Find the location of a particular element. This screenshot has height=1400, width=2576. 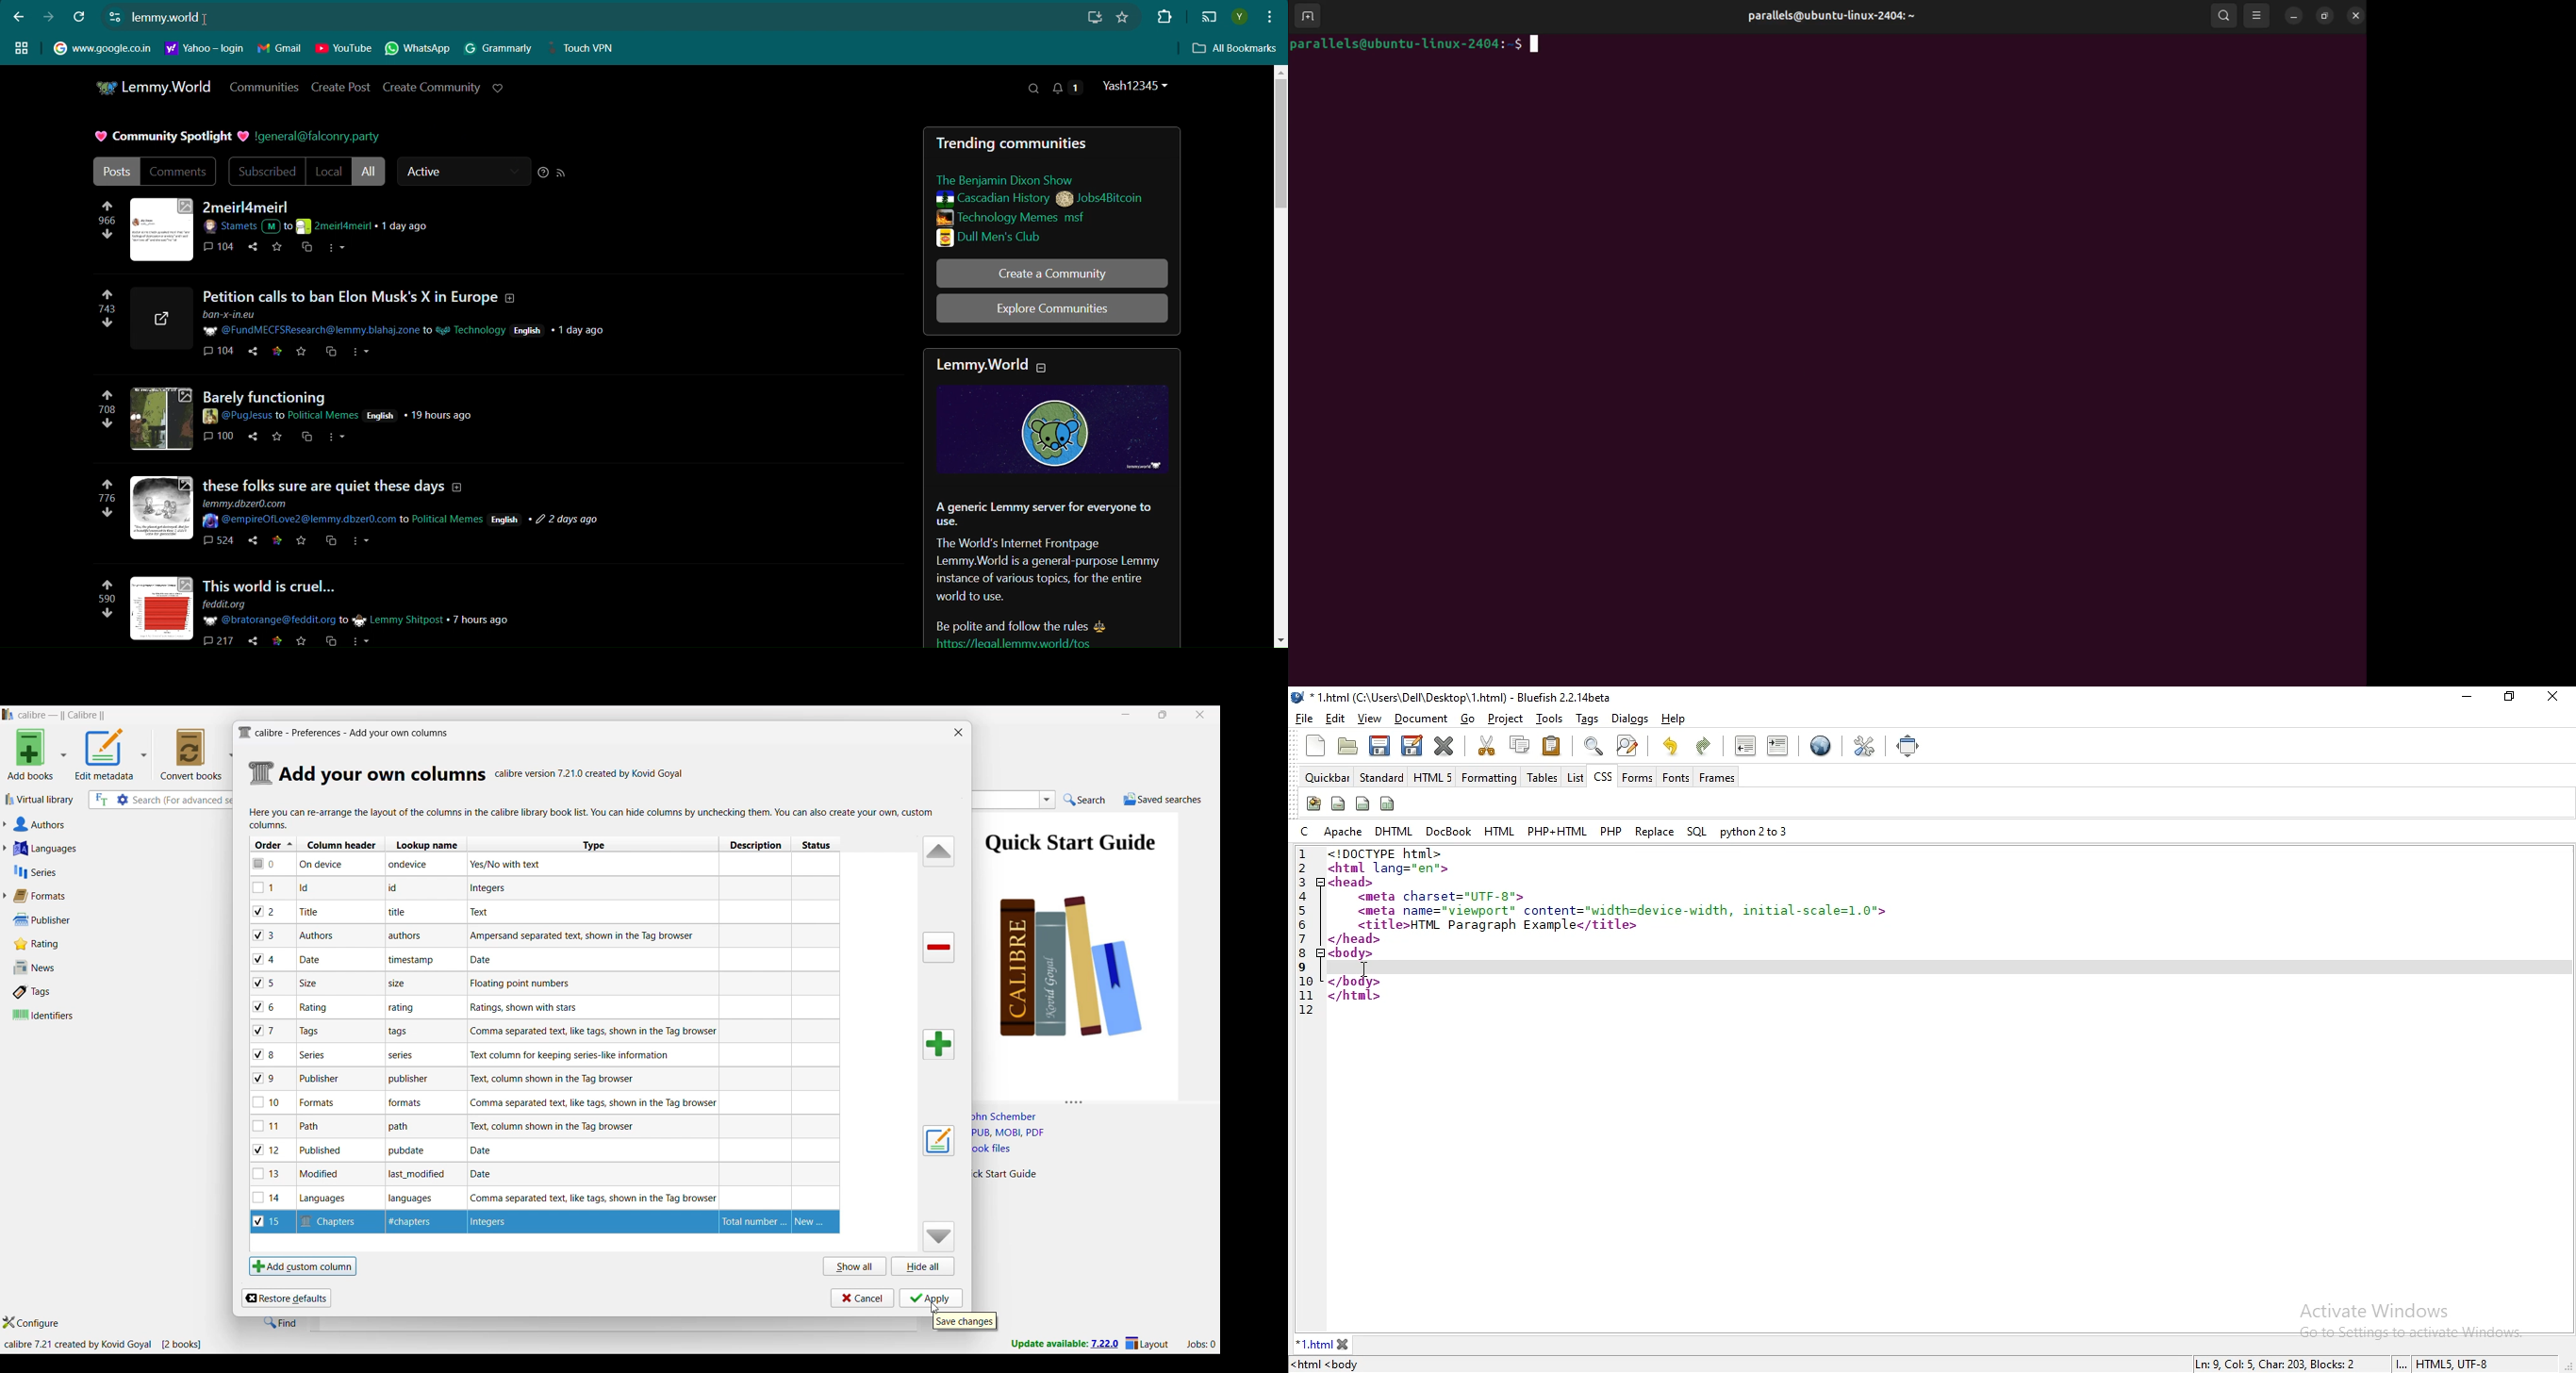

image is located at coordinates (162, 609).